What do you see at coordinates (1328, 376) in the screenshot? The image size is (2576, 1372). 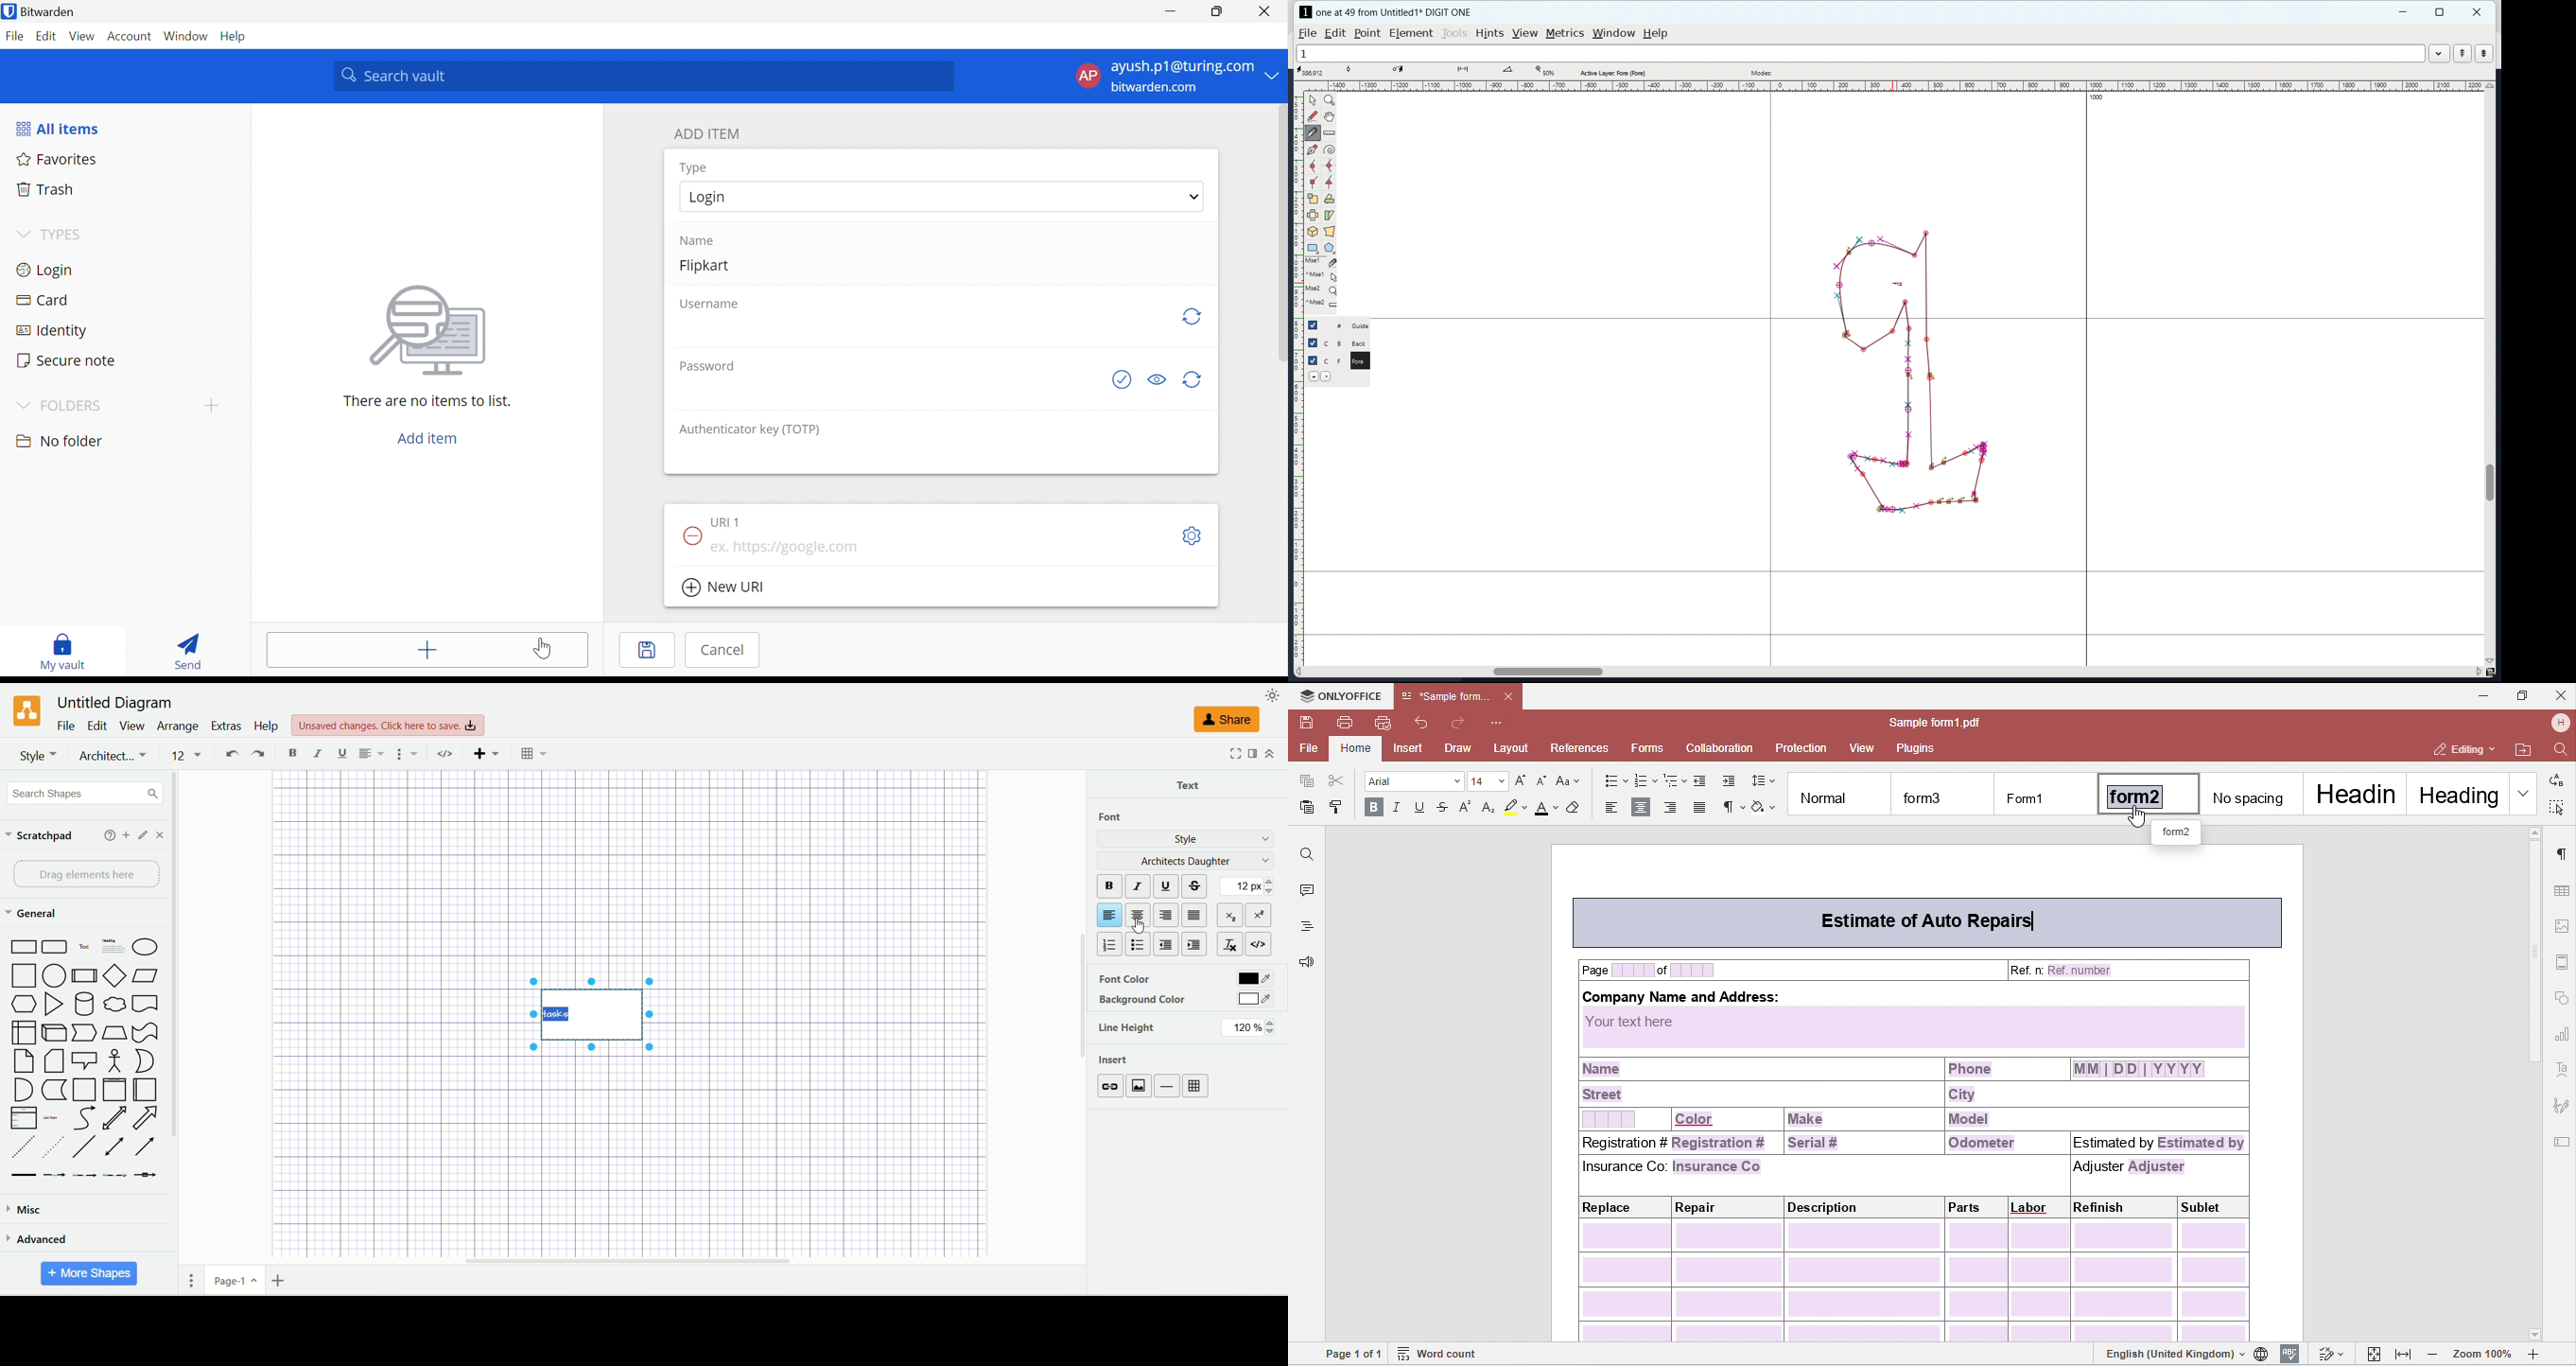 I see `add new layer` at bounding box center [1328, 376].